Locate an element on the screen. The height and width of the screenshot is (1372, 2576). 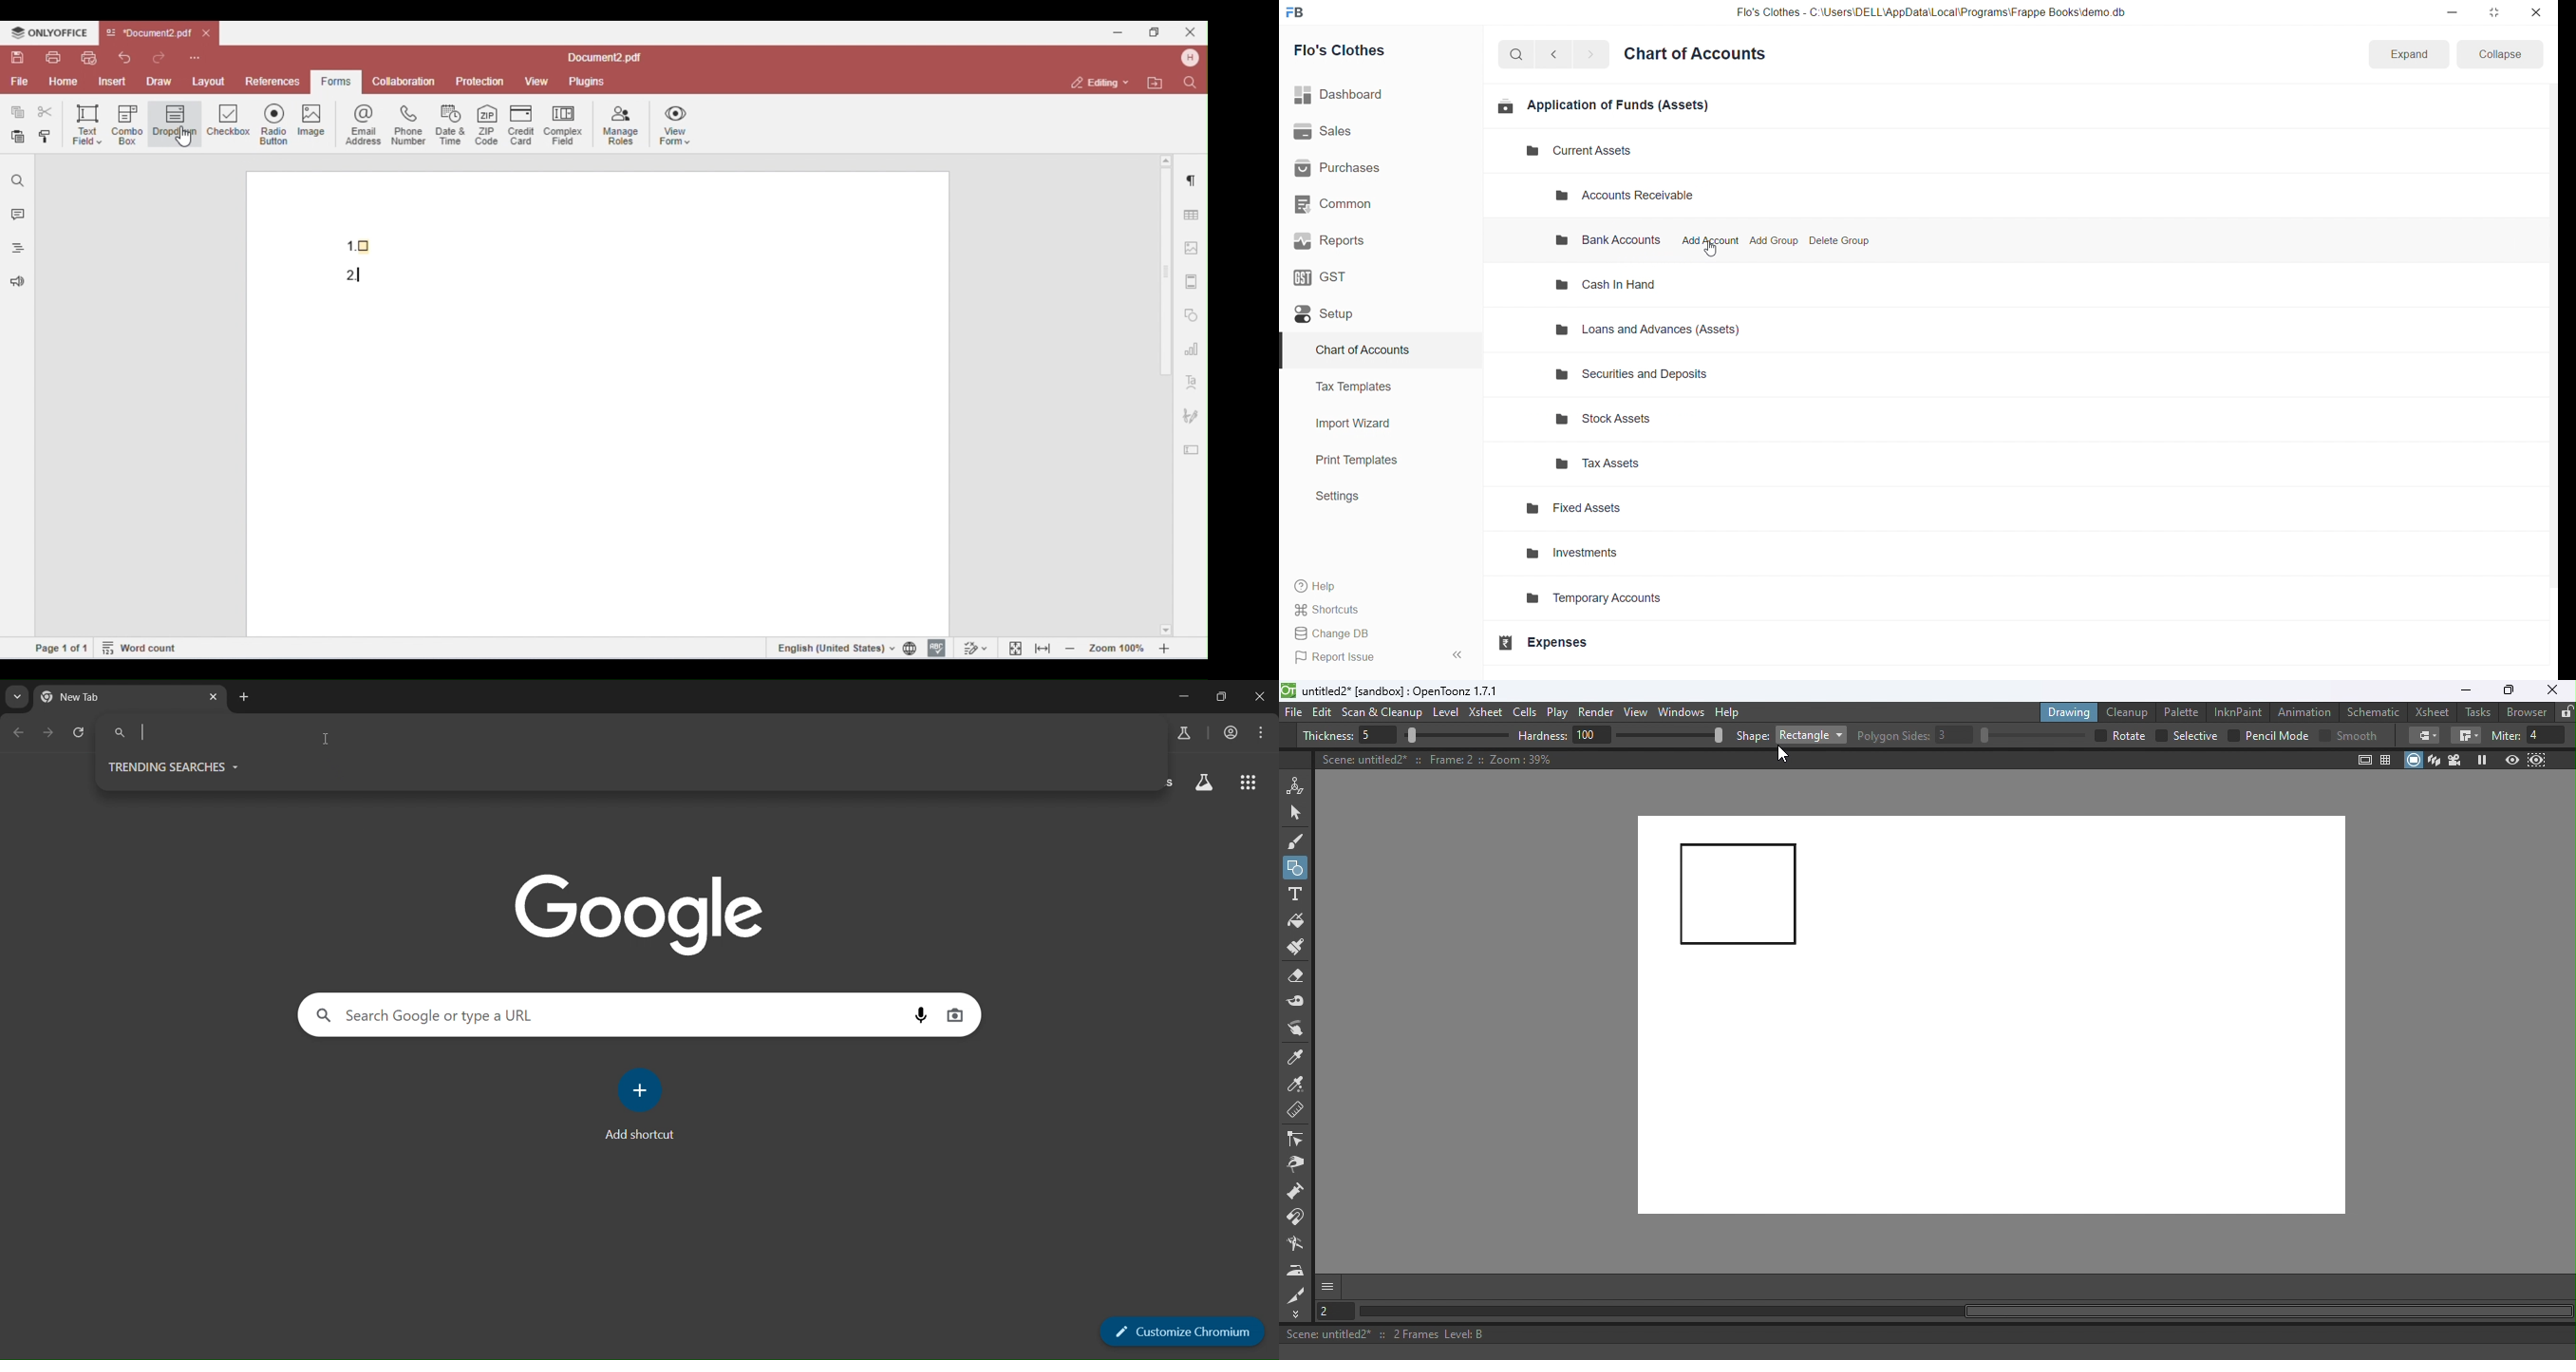
Rectangle drawn is located at coordinates (1739, 896).